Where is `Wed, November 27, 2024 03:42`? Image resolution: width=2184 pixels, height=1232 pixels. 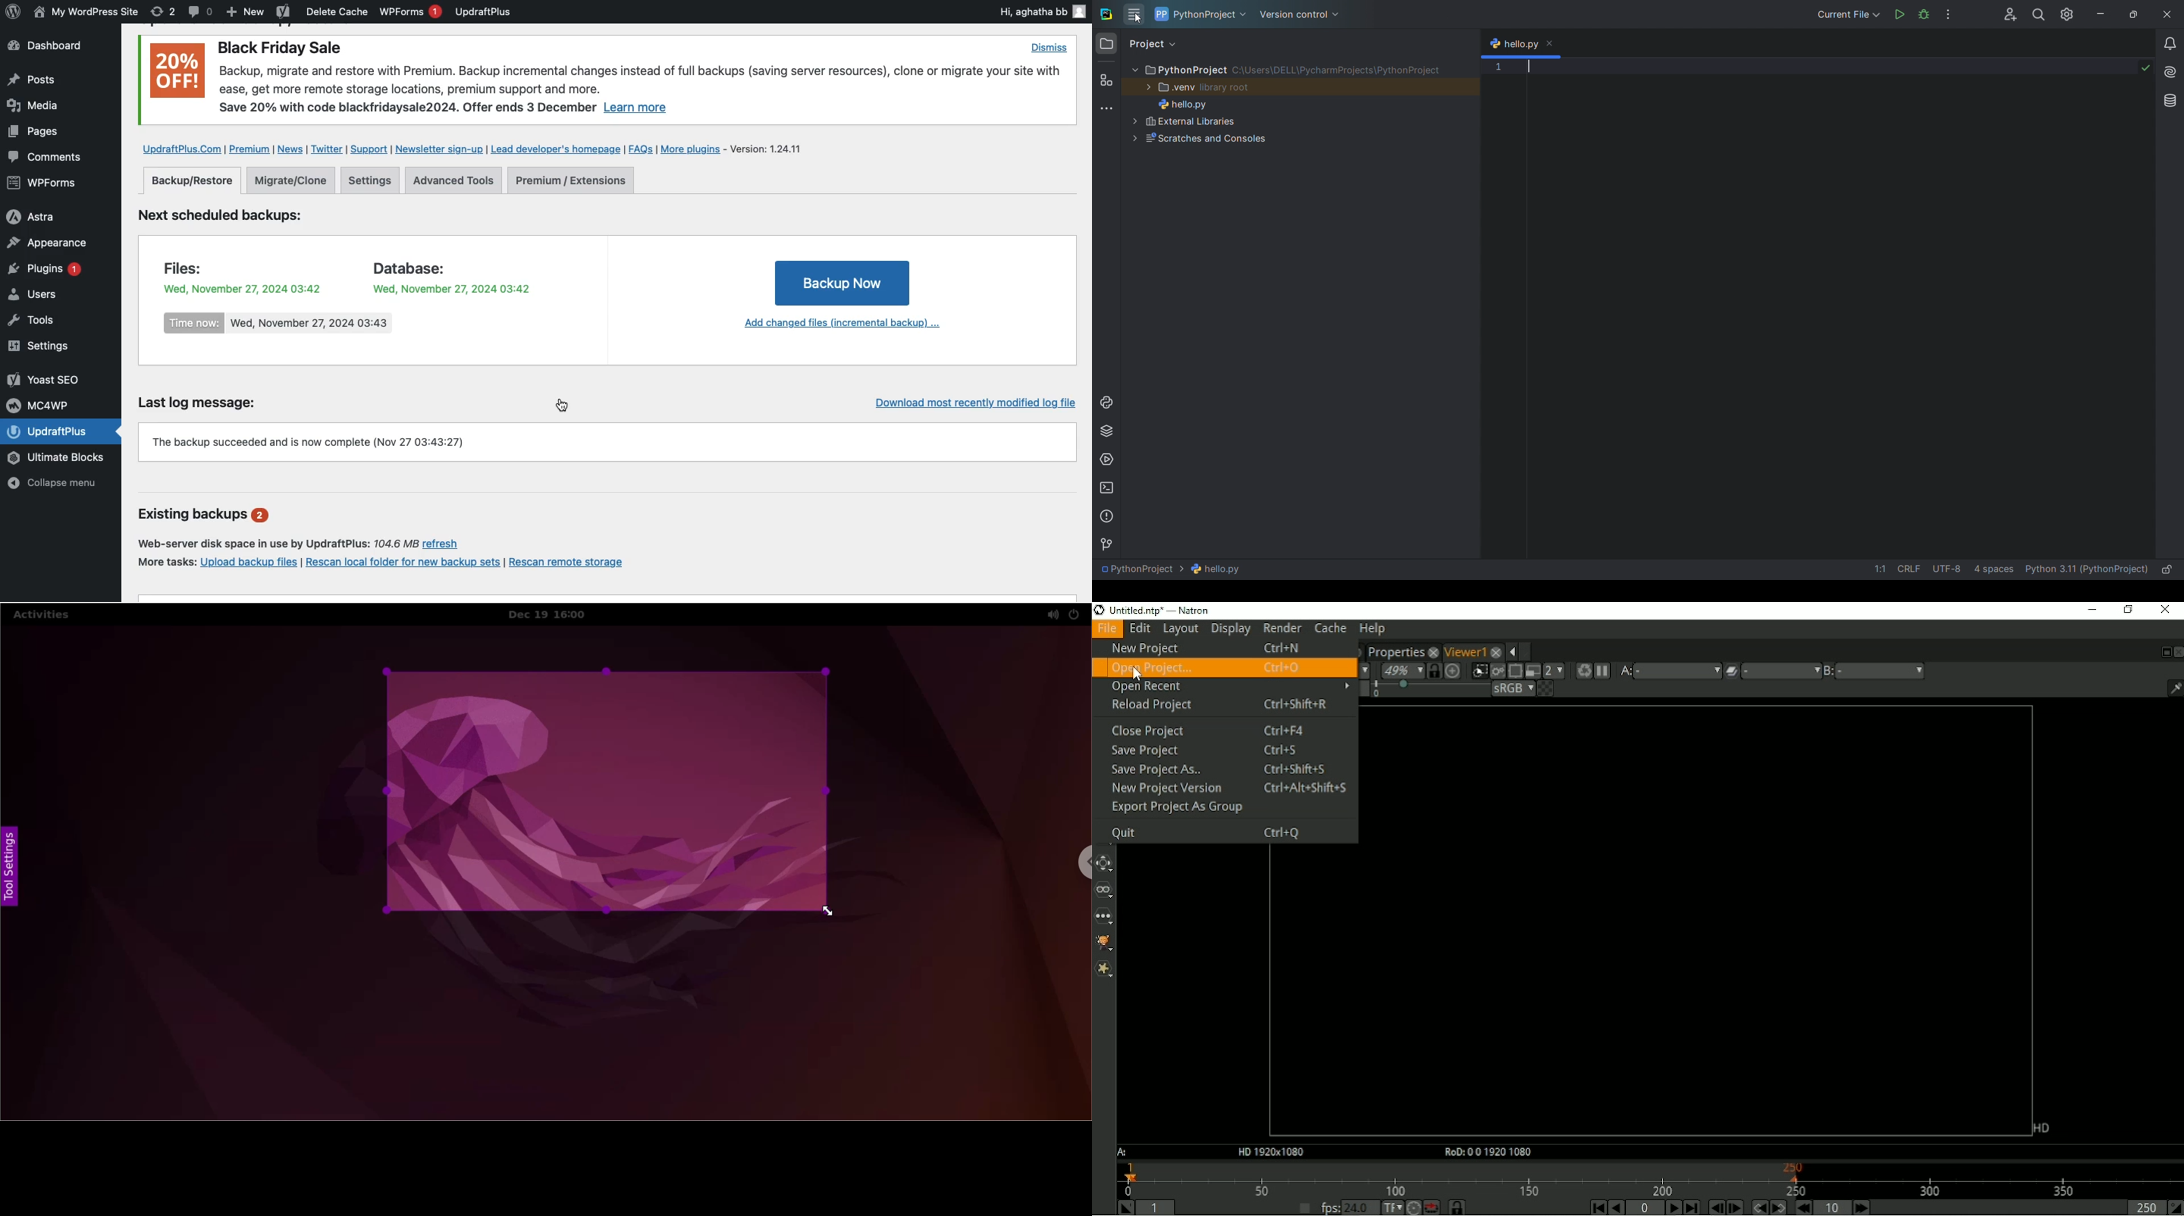
Wed, November 27, 2024 03:42 is located at coordinates (450, 287).